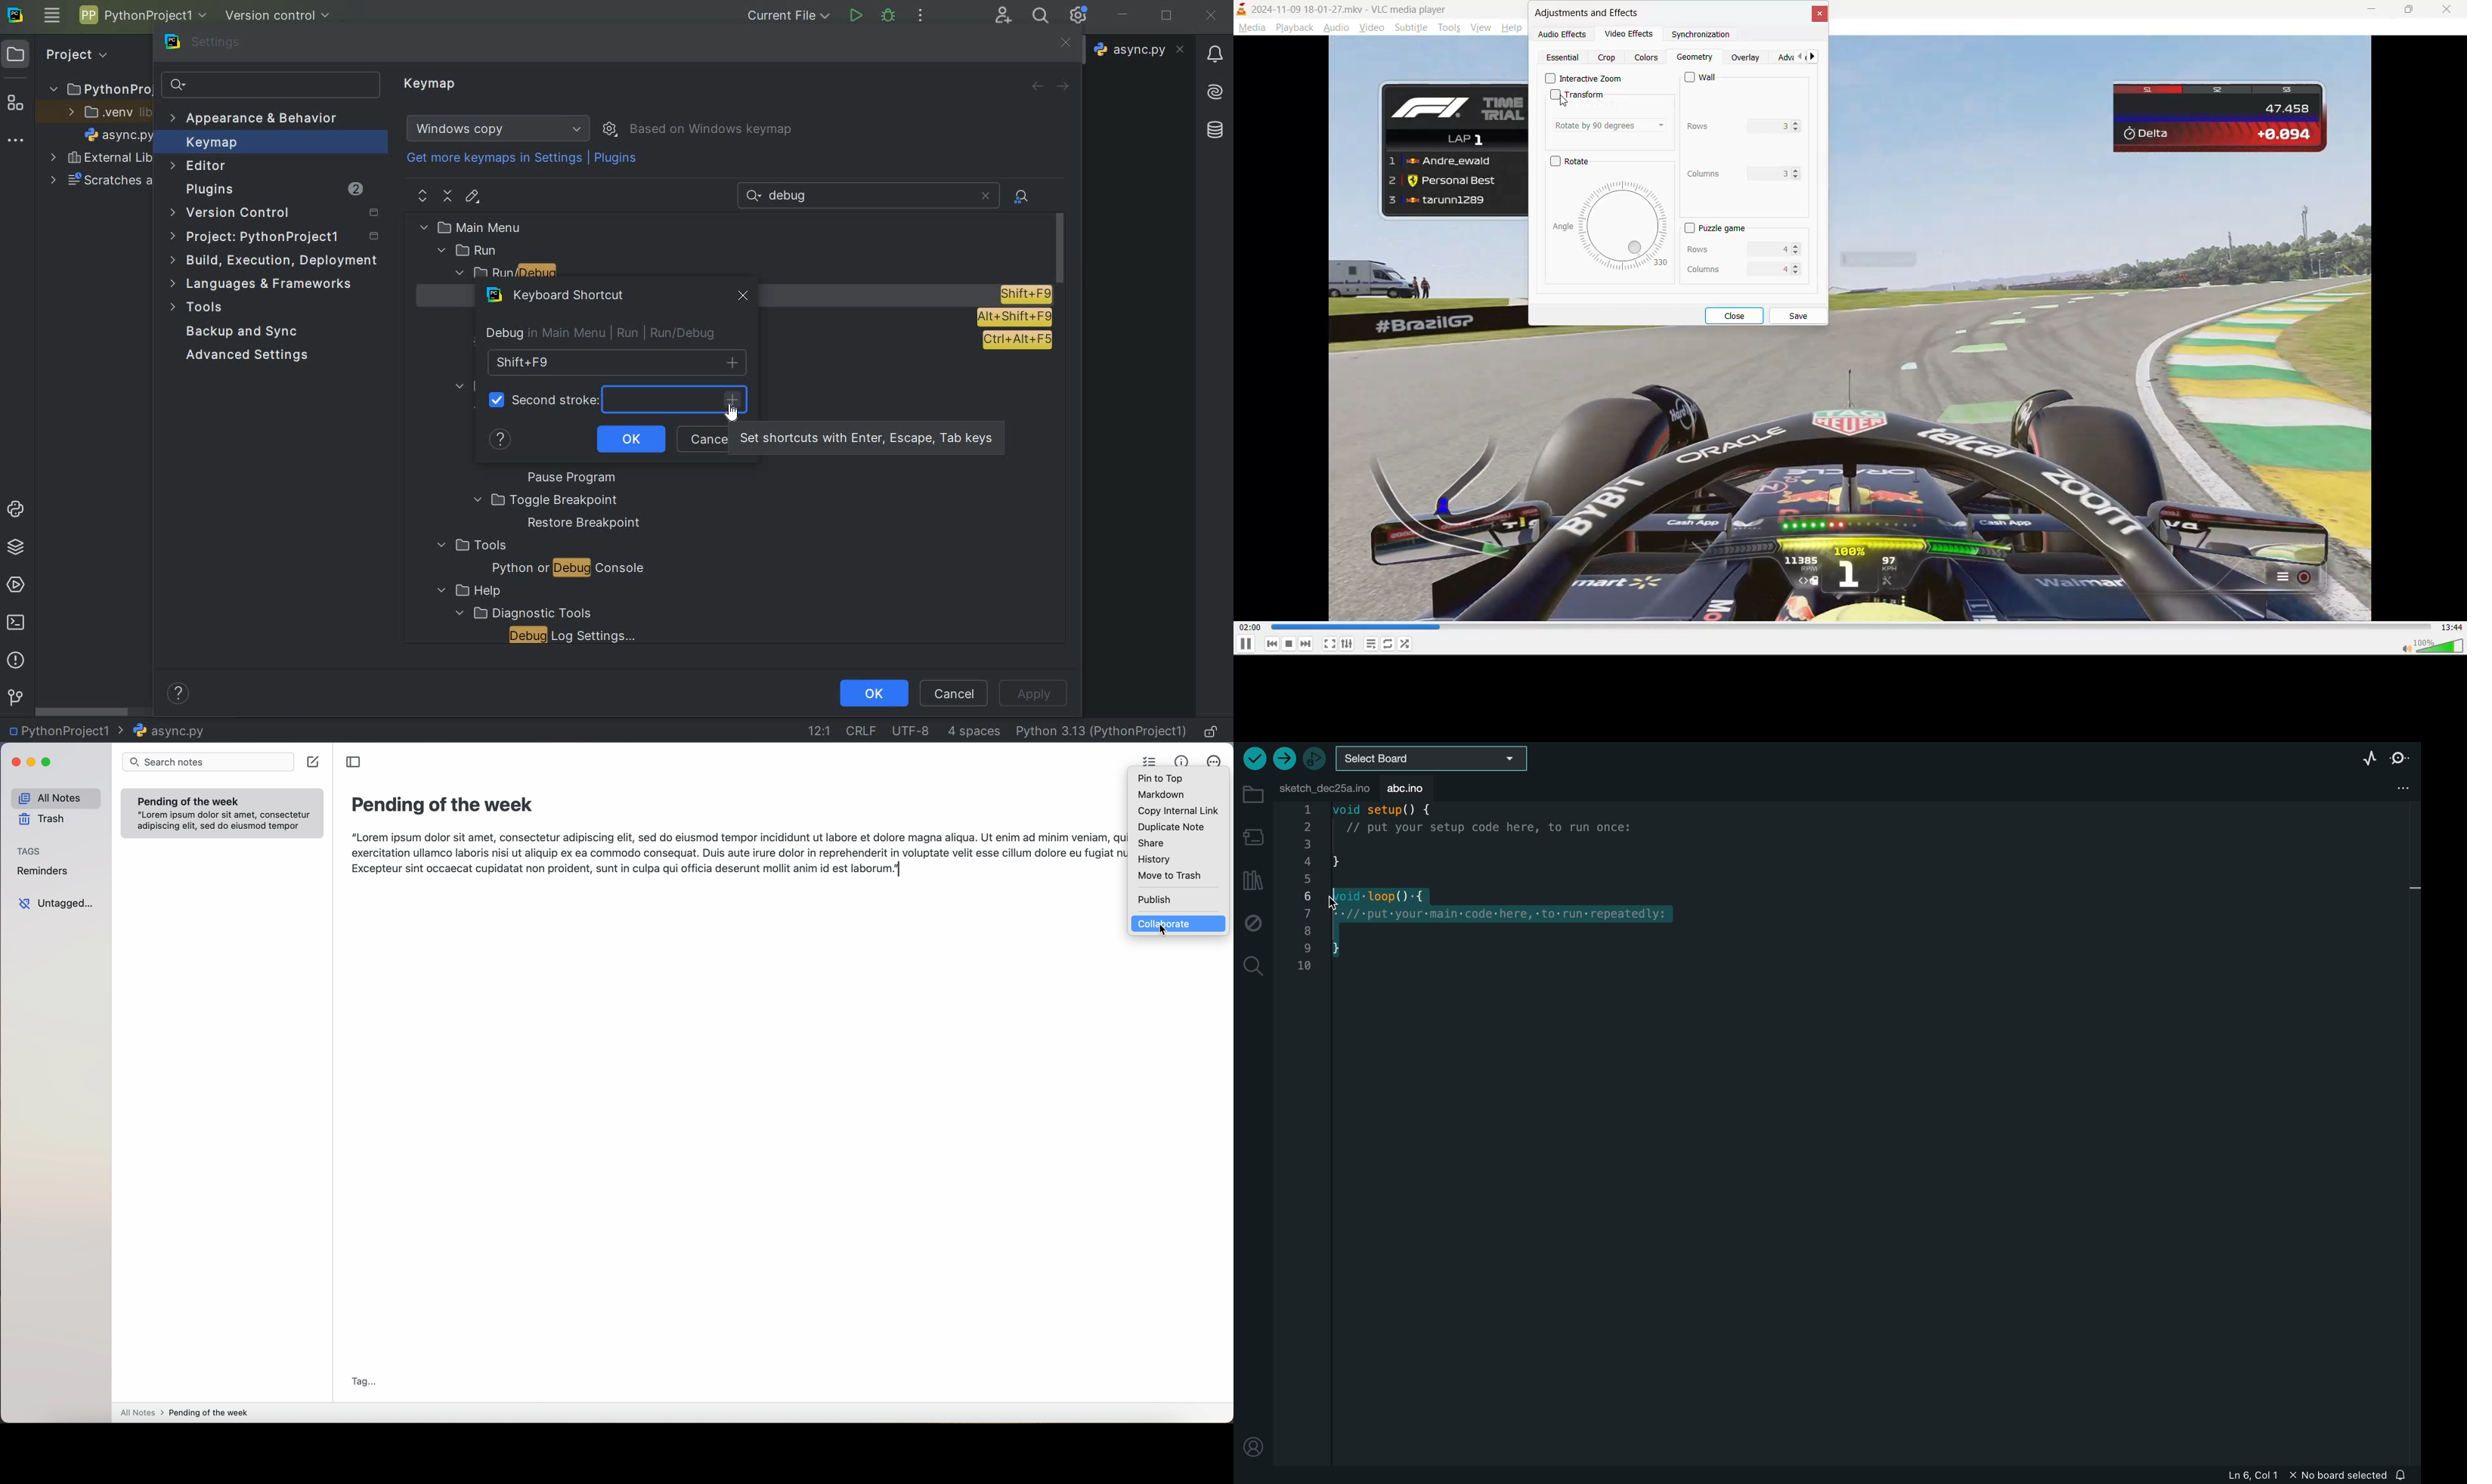 The width and height of the screenshot is (2492, 1484). What do you see at coordinates (16, 53) in the screenshot?
I see `project icon` at bounding box center [16, 53].